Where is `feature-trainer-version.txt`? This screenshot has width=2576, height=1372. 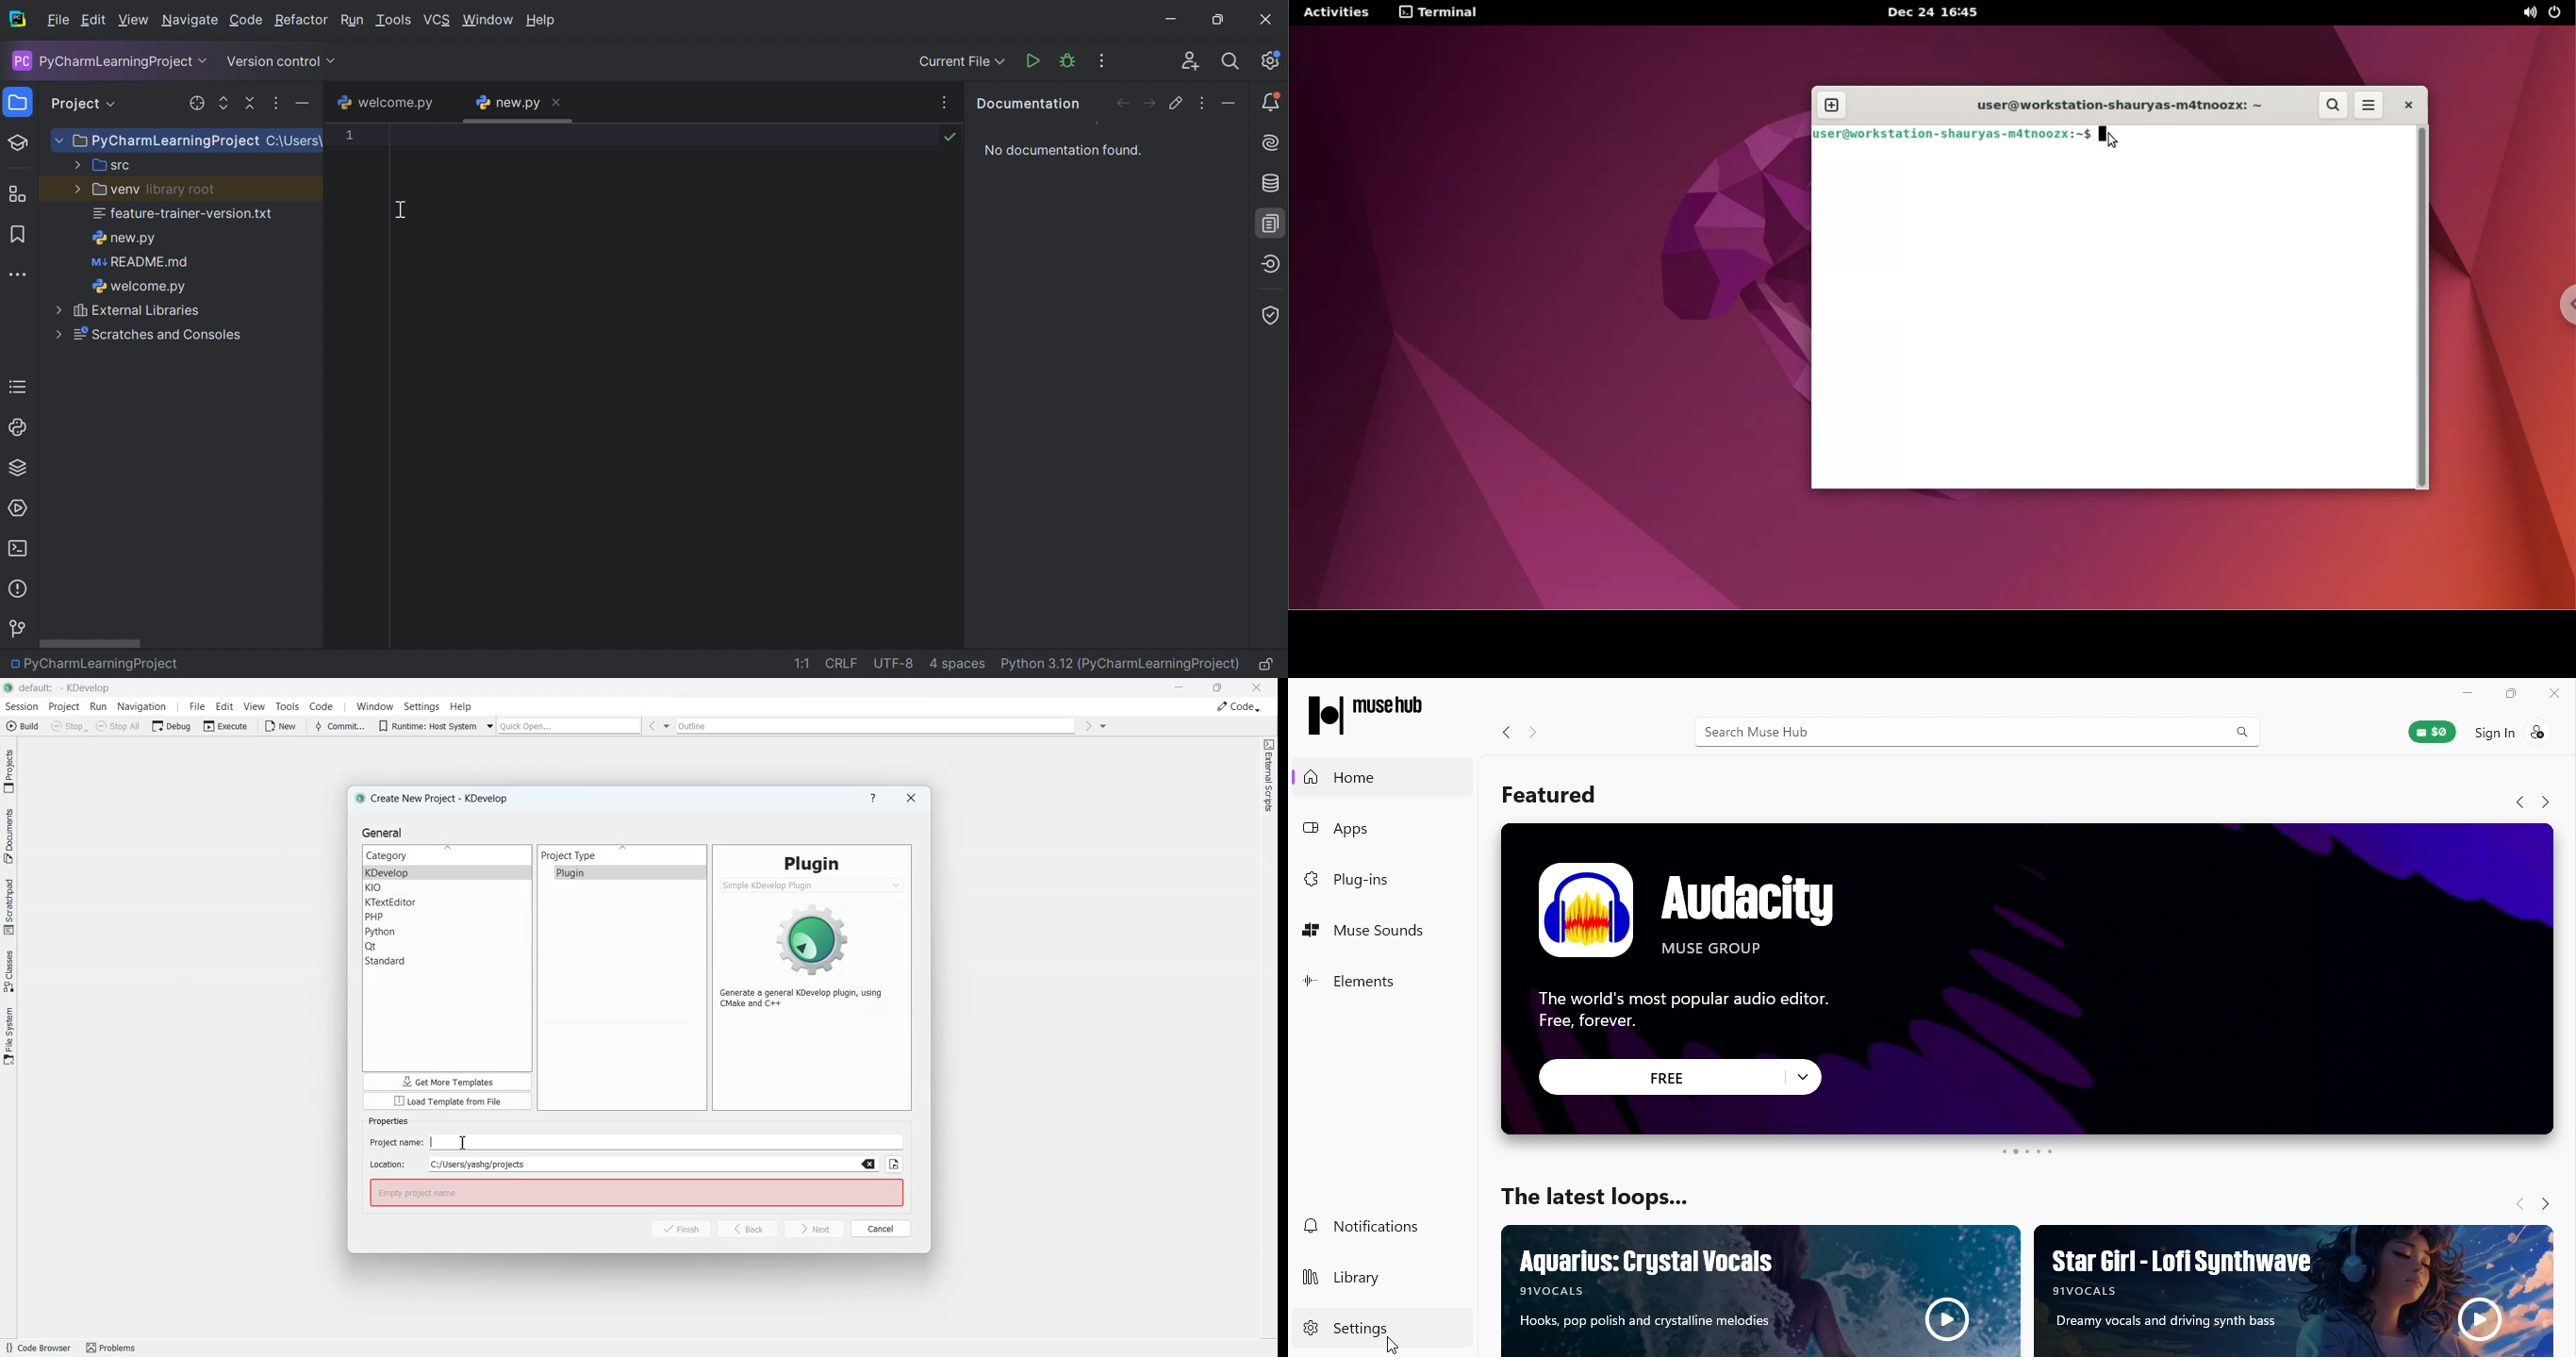 feature-trainer-version.txt is located at coordinates (184, 215).